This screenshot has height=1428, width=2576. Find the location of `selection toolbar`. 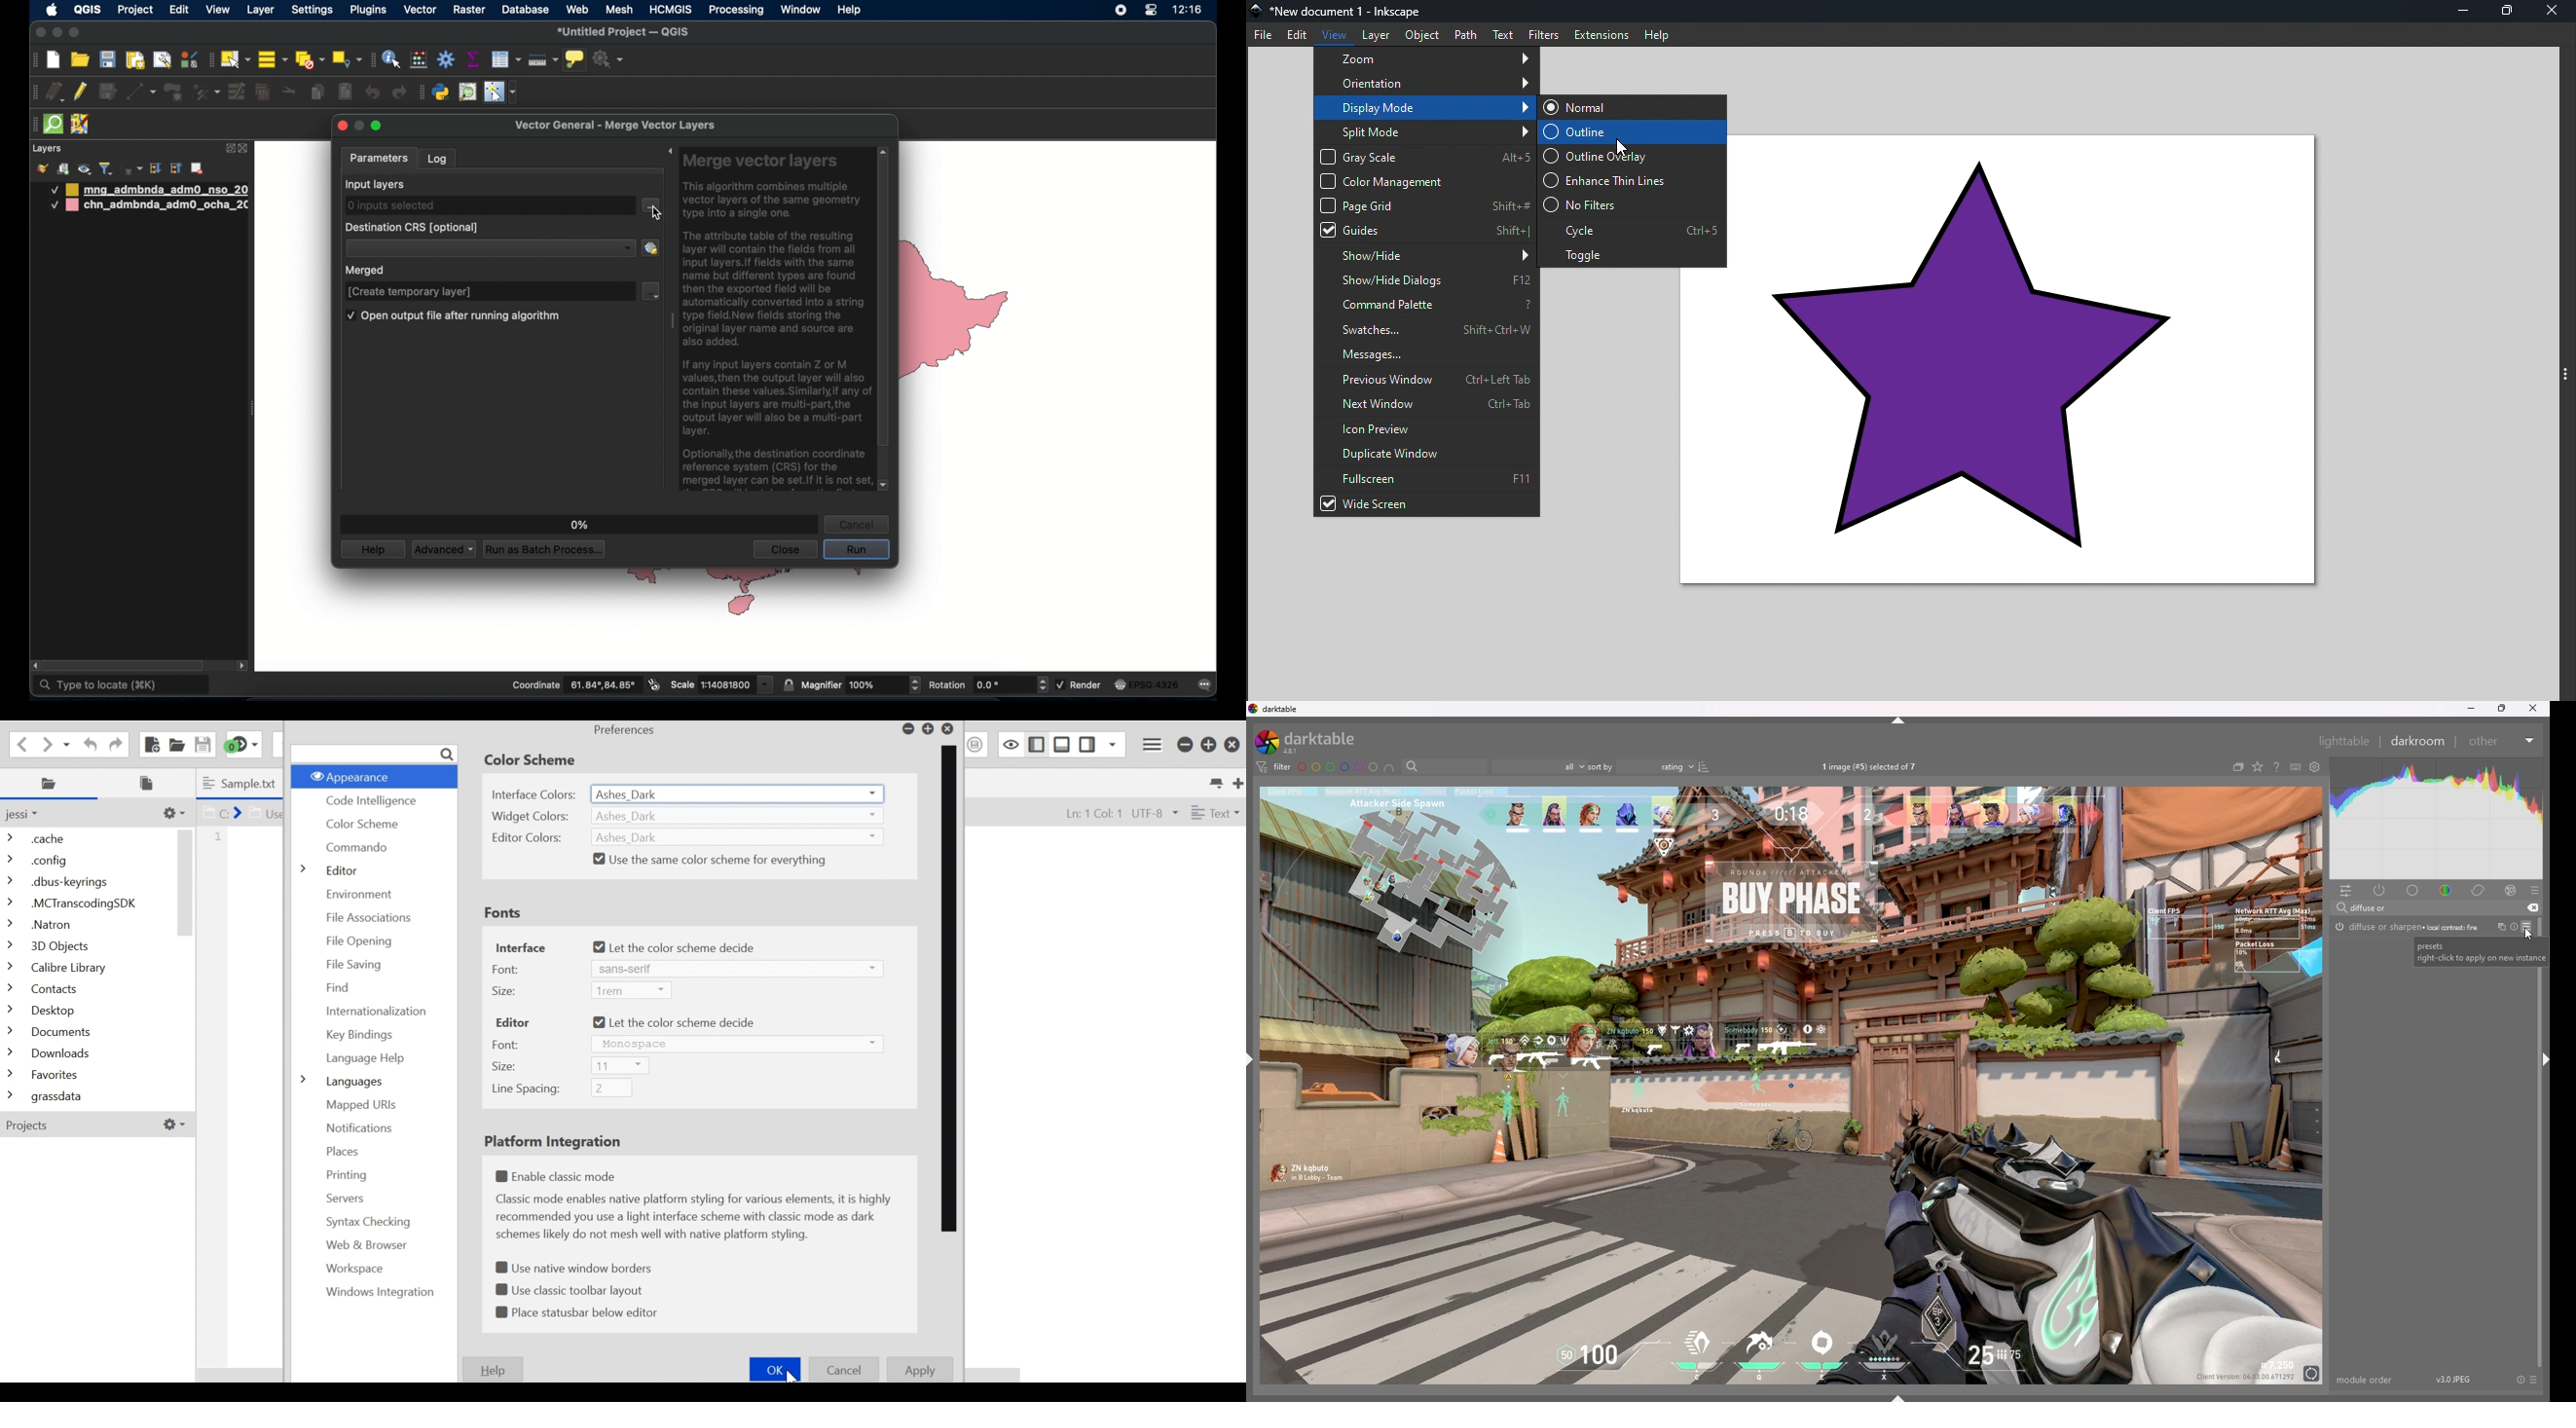

selection toolbar is located at coordinates (210, 60).